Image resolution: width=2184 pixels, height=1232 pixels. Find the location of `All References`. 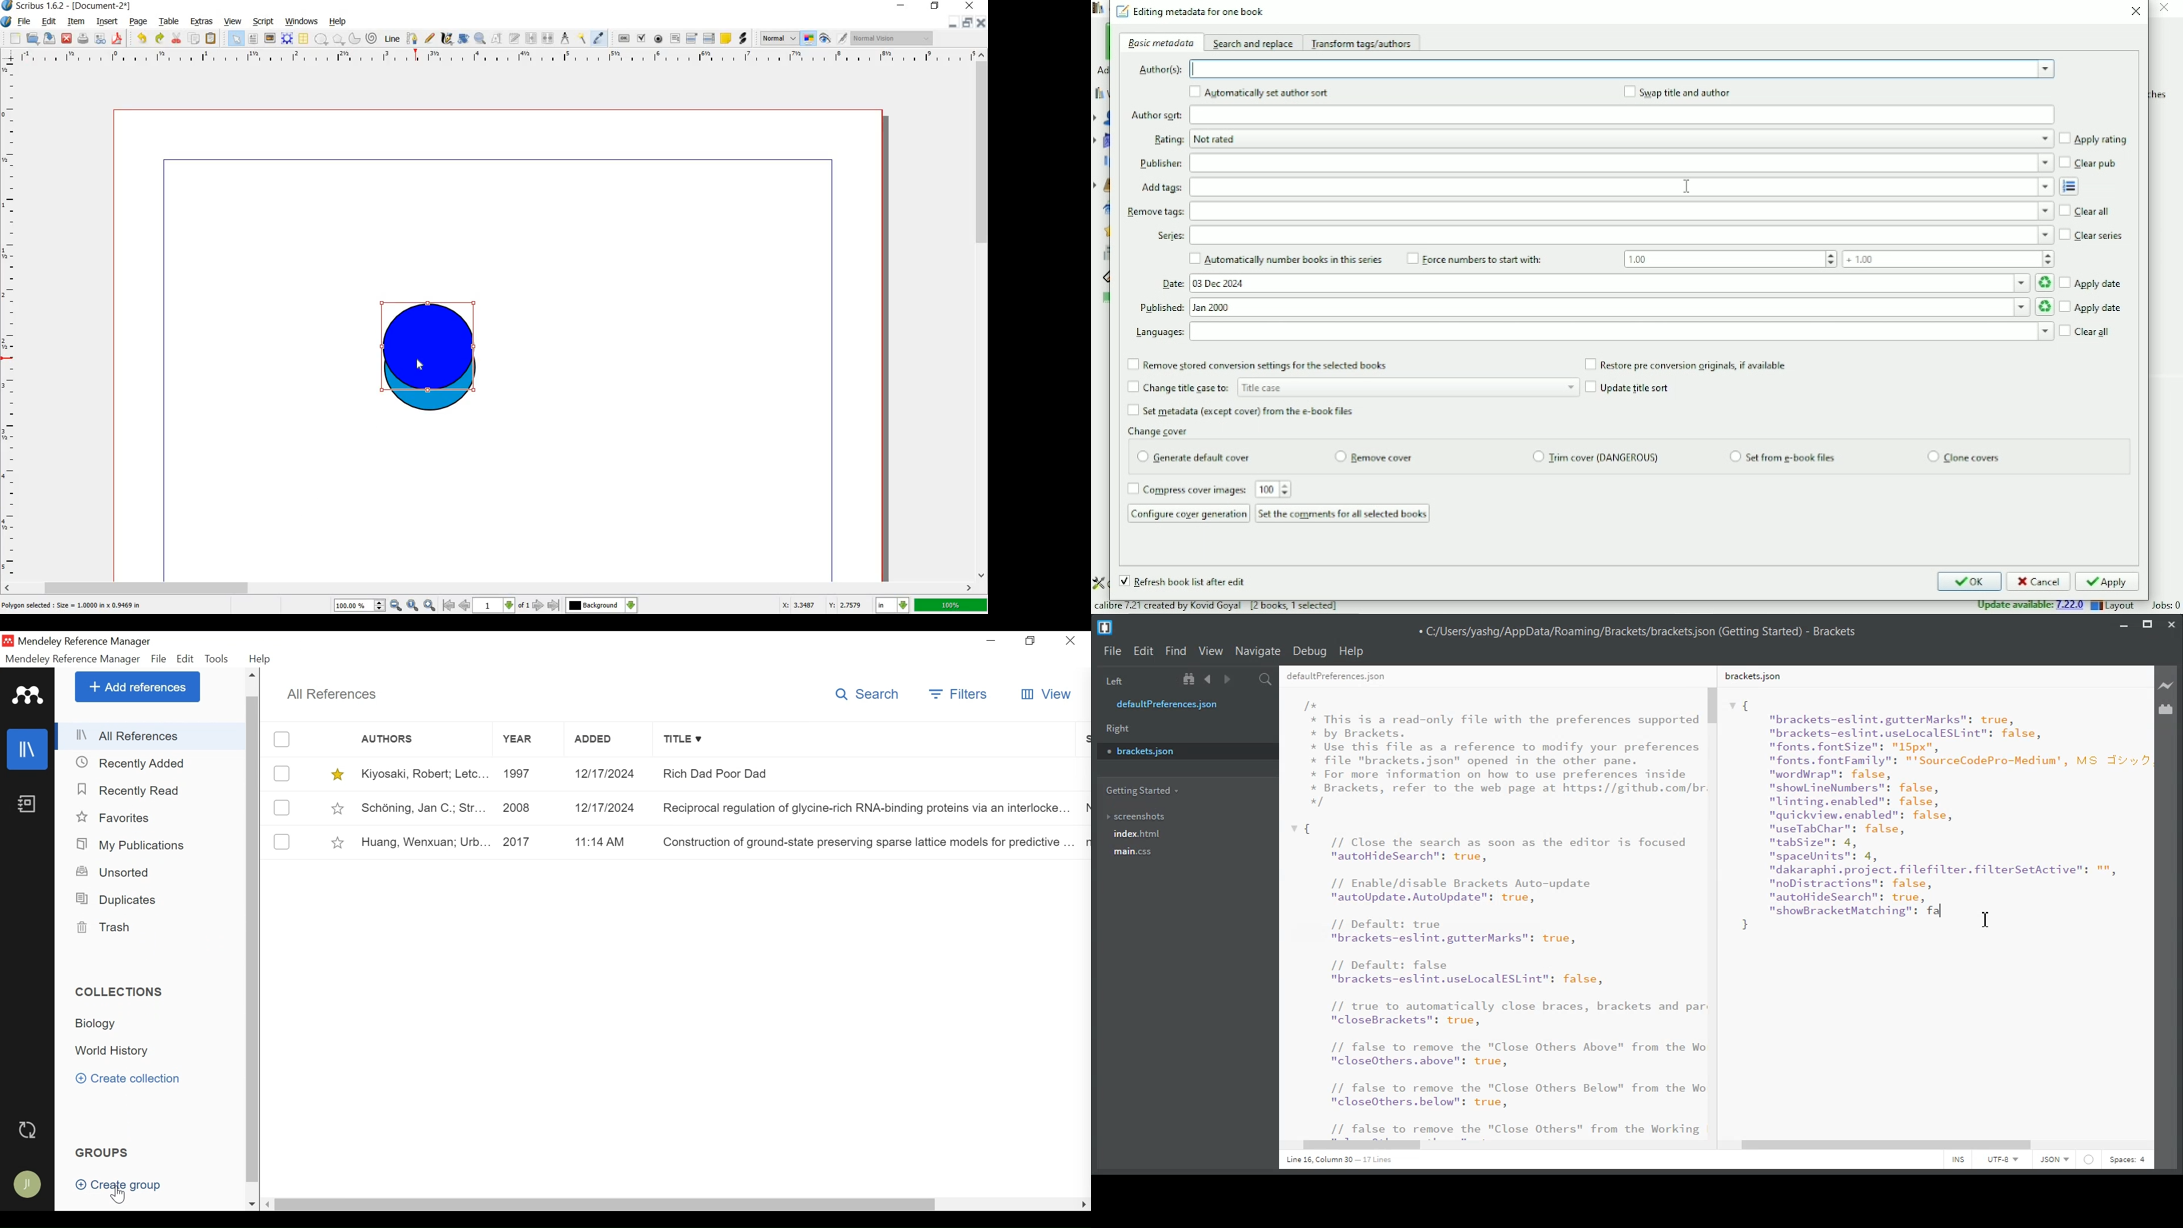

All References is located at coordinates (335, 694).